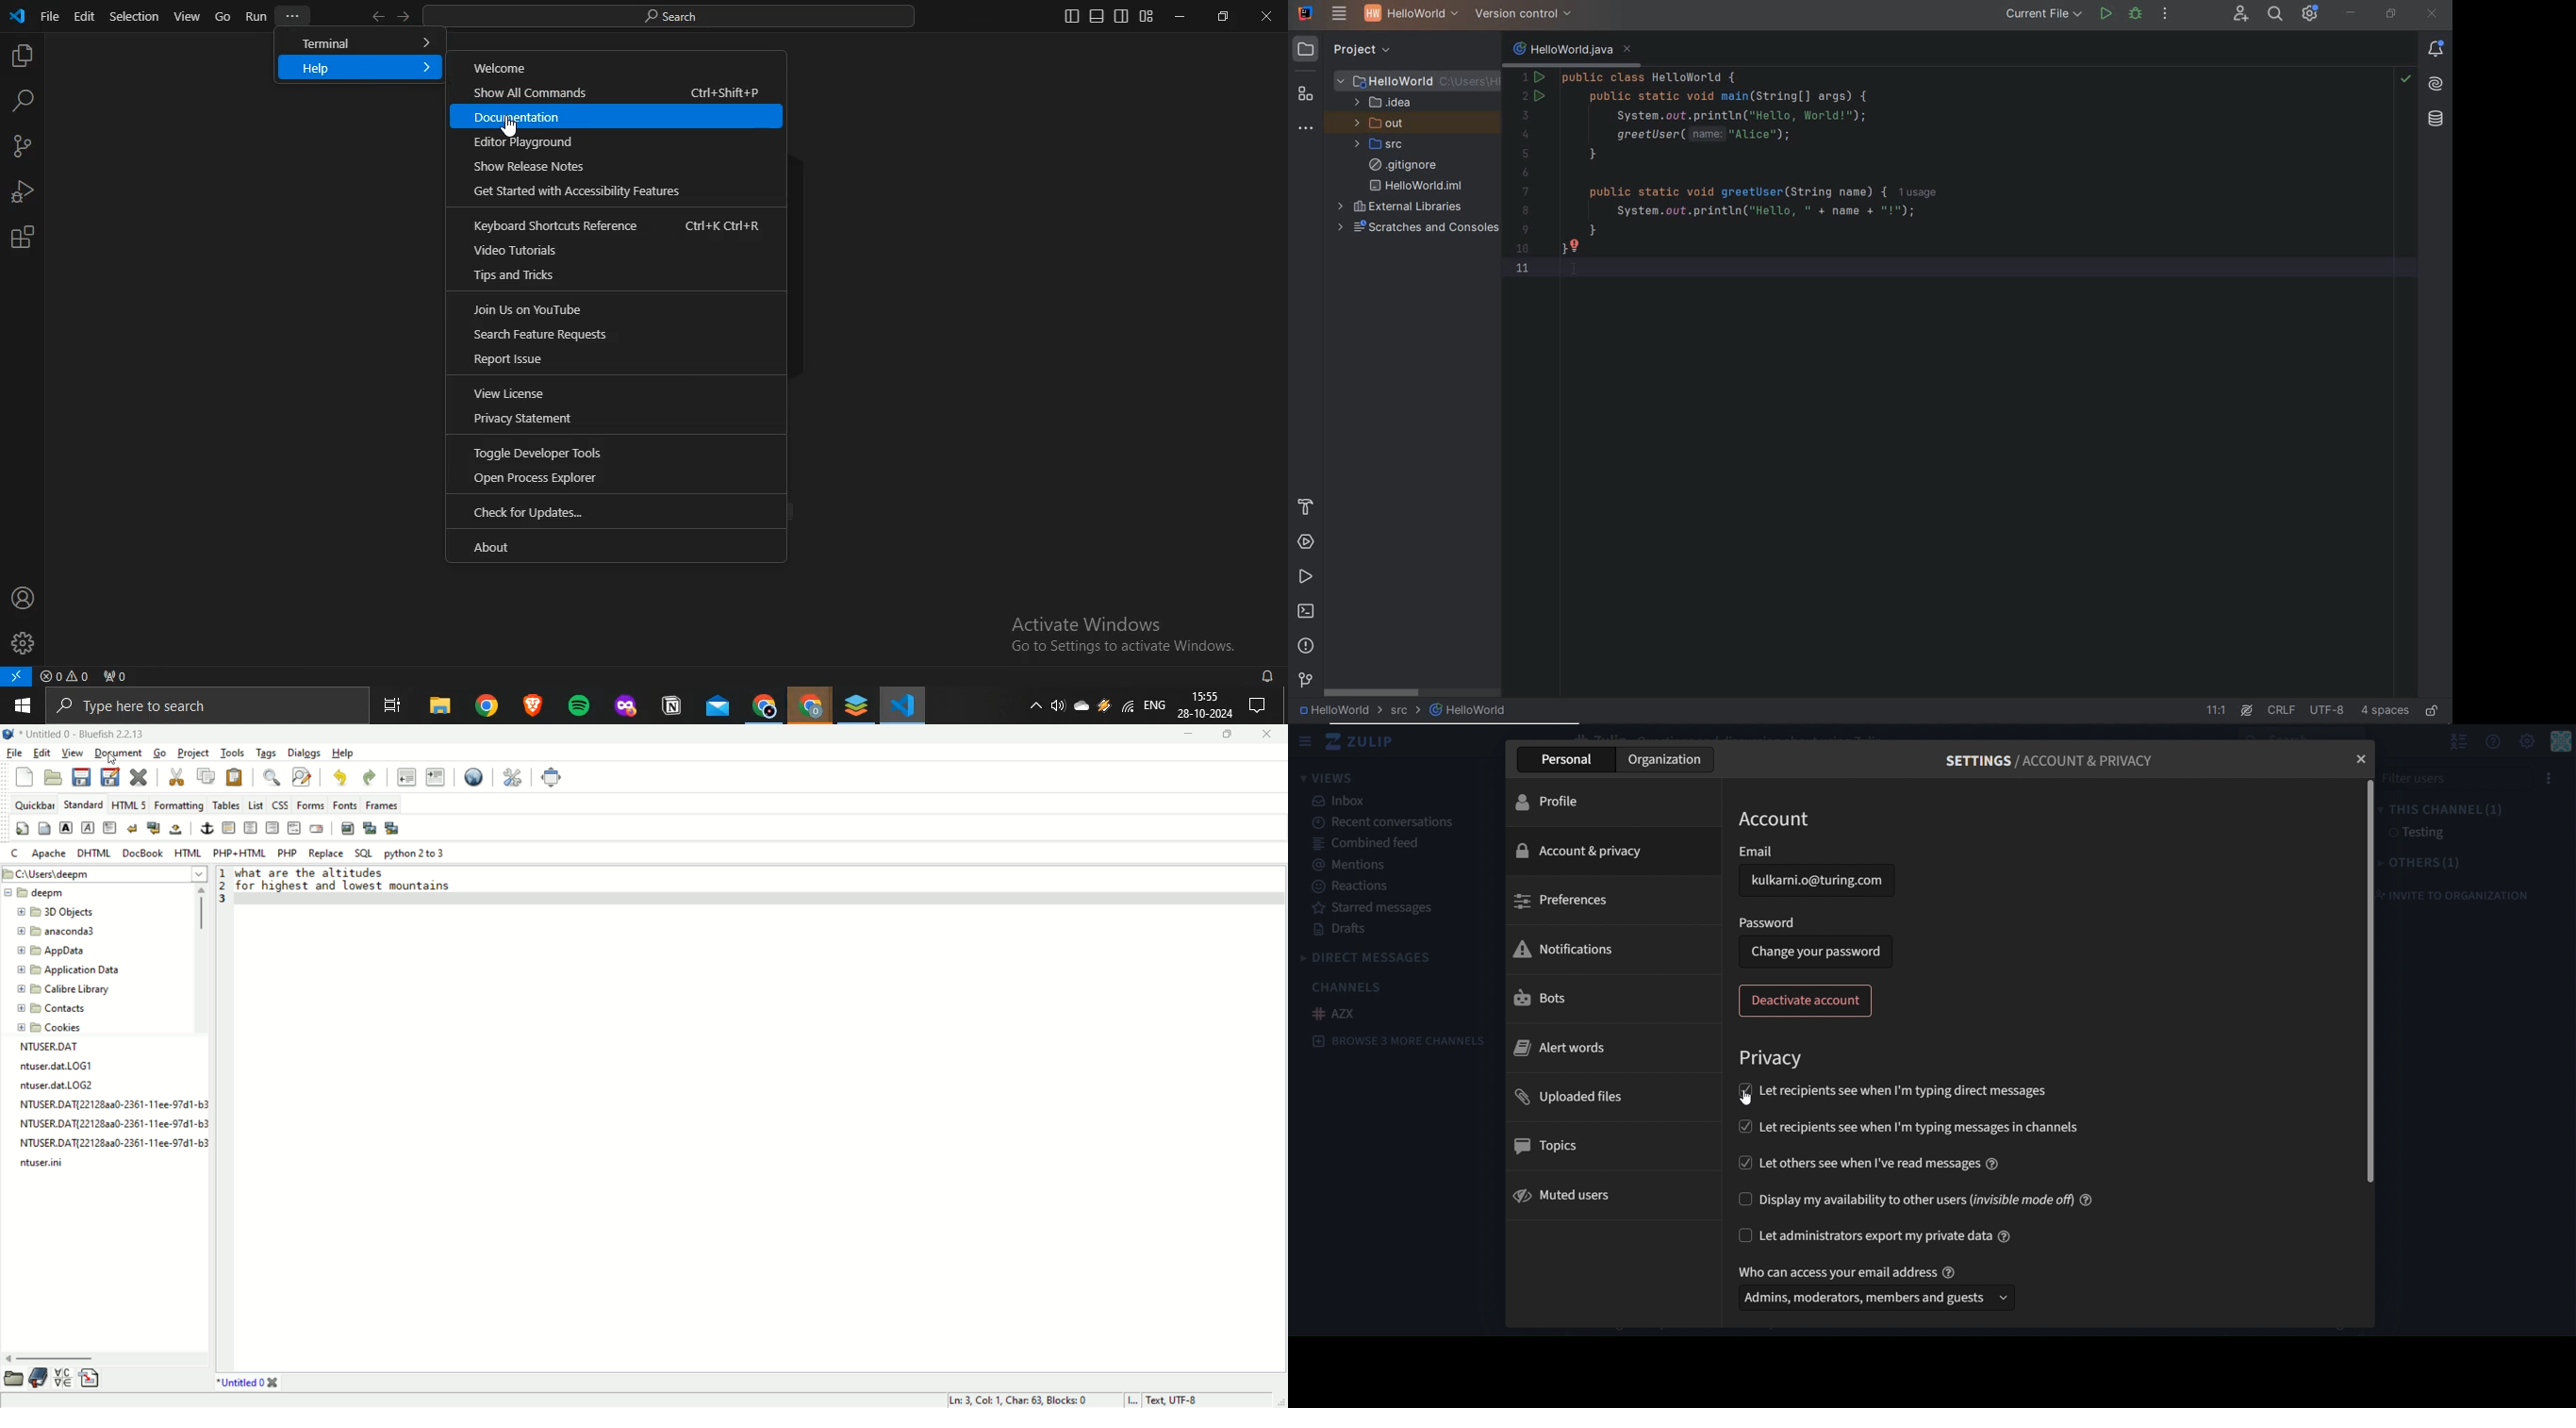 This screenshot has height=1428, width=2576. I want to click on ccount & privaccy, so click(1582, 852).